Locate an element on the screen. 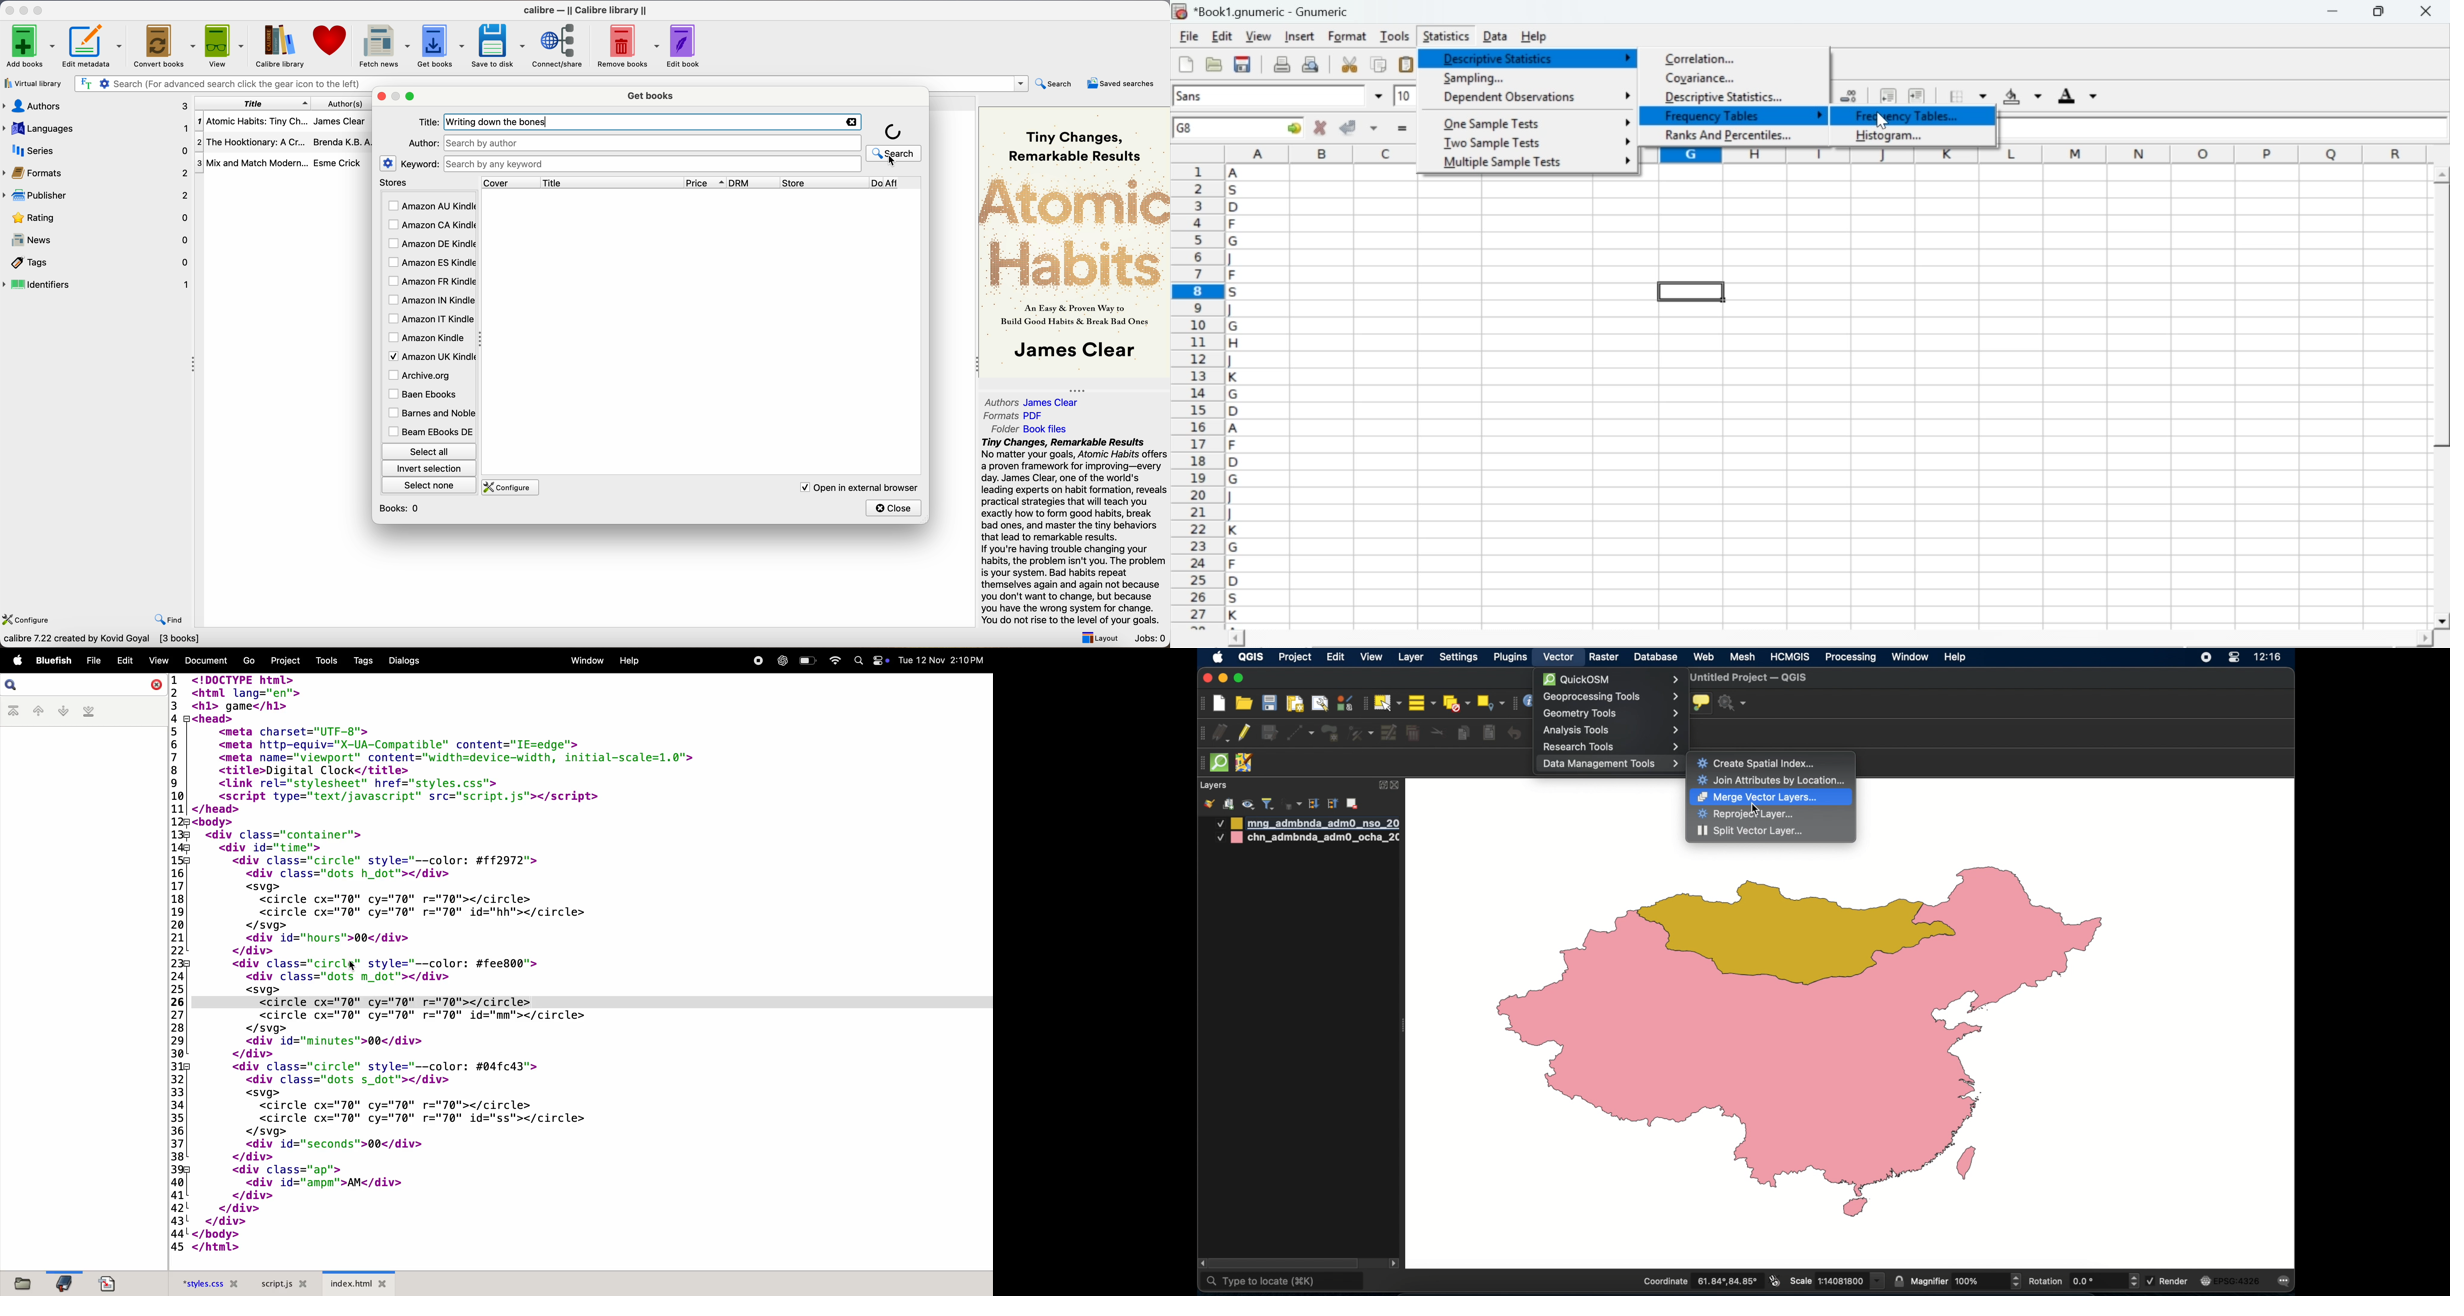 The width and height of the screenshot is (2464, 1316). synopsis is located at coordinates (1076, 532).